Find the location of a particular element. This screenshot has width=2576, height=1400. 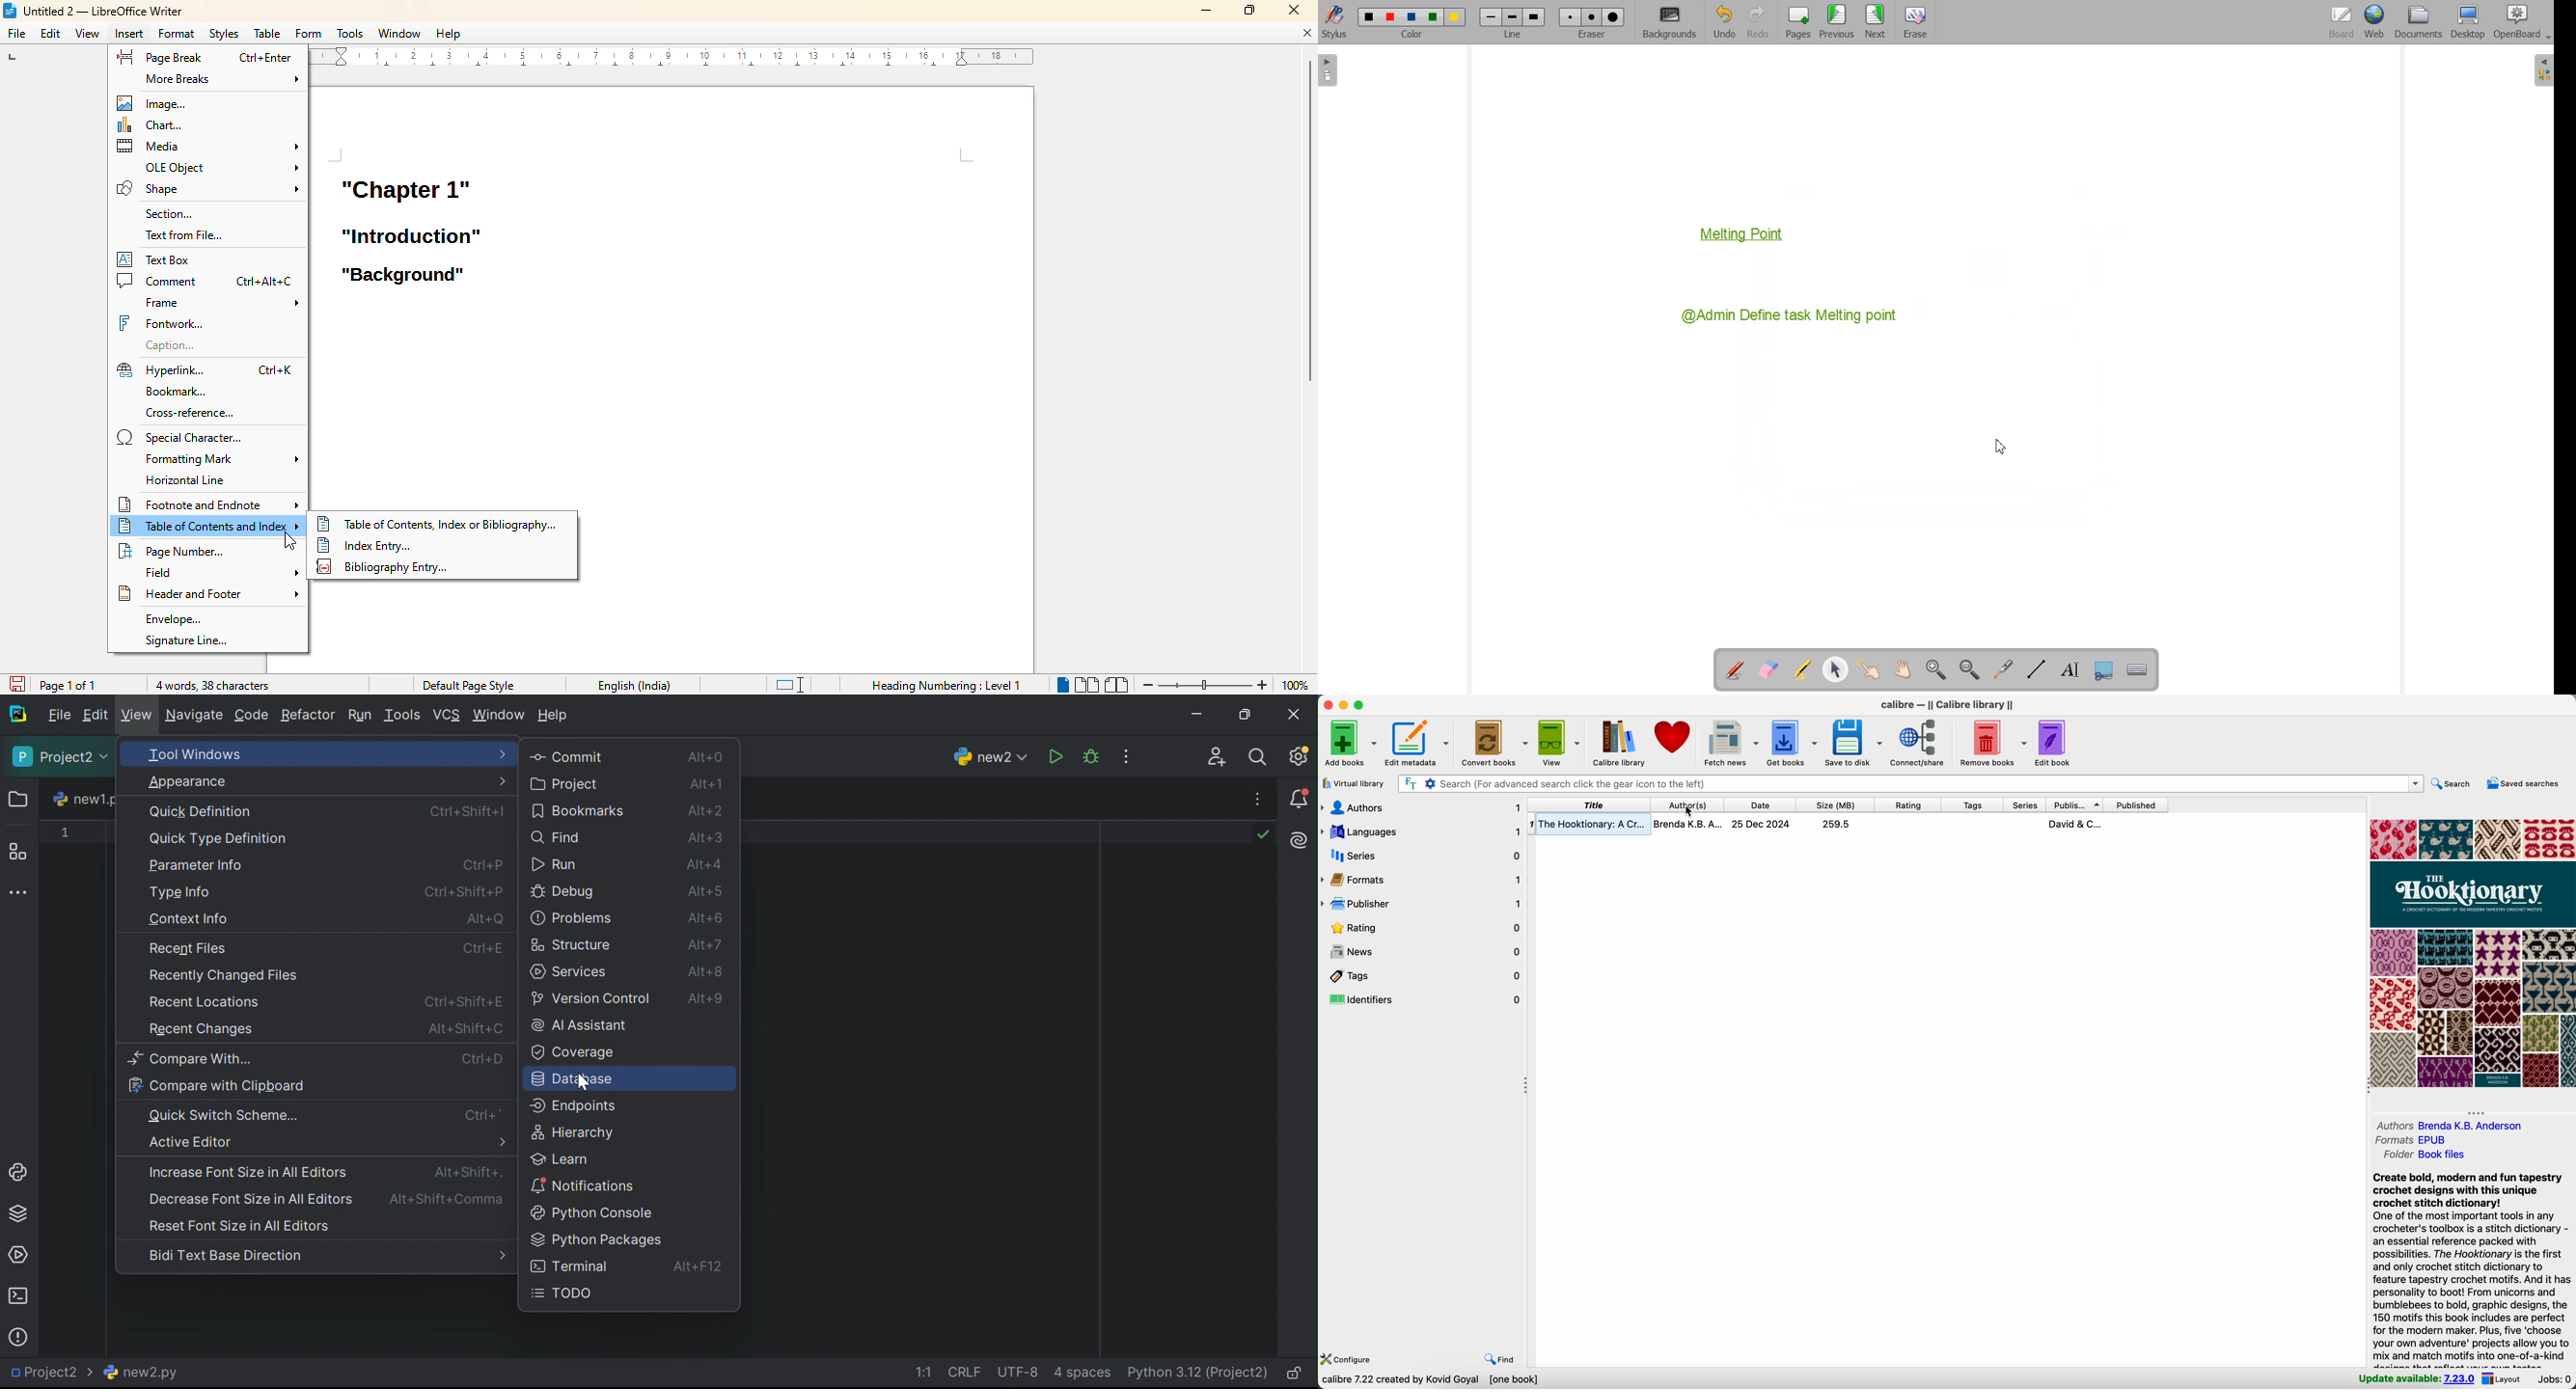

ruler is located at coordinates (672, 57).